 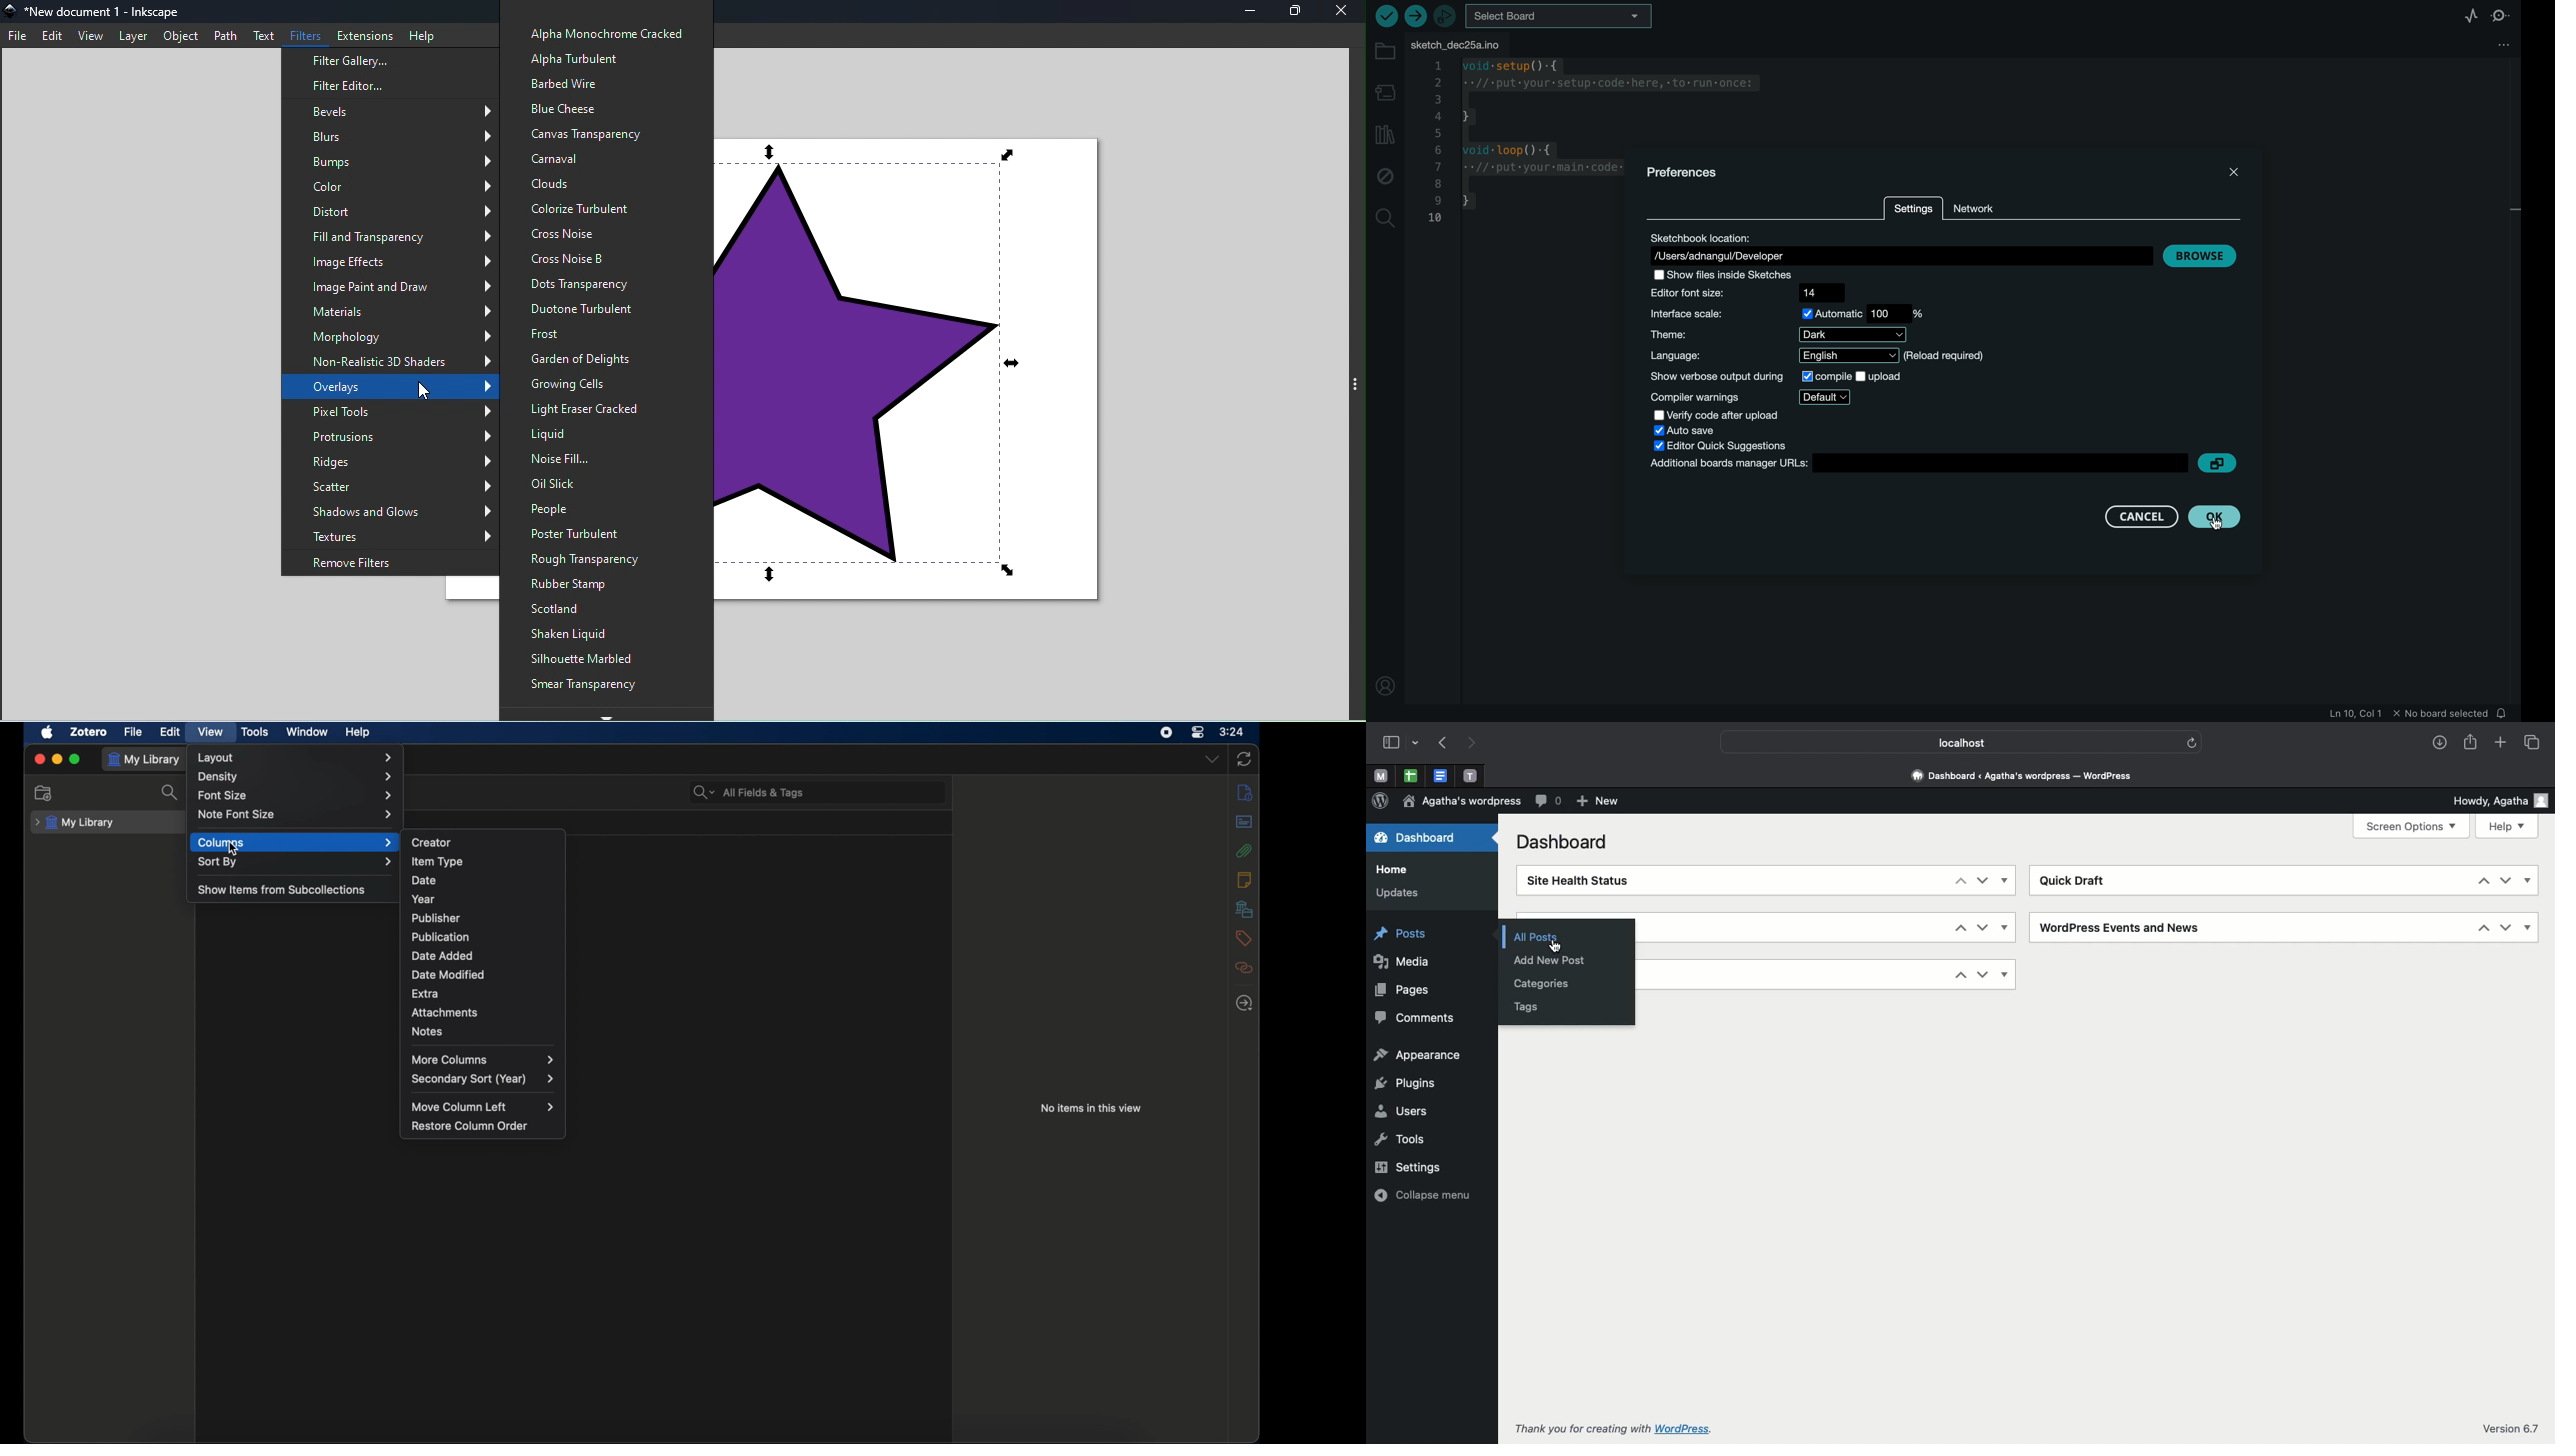 I want to click on Tabs, so click(x=2531, y=741).